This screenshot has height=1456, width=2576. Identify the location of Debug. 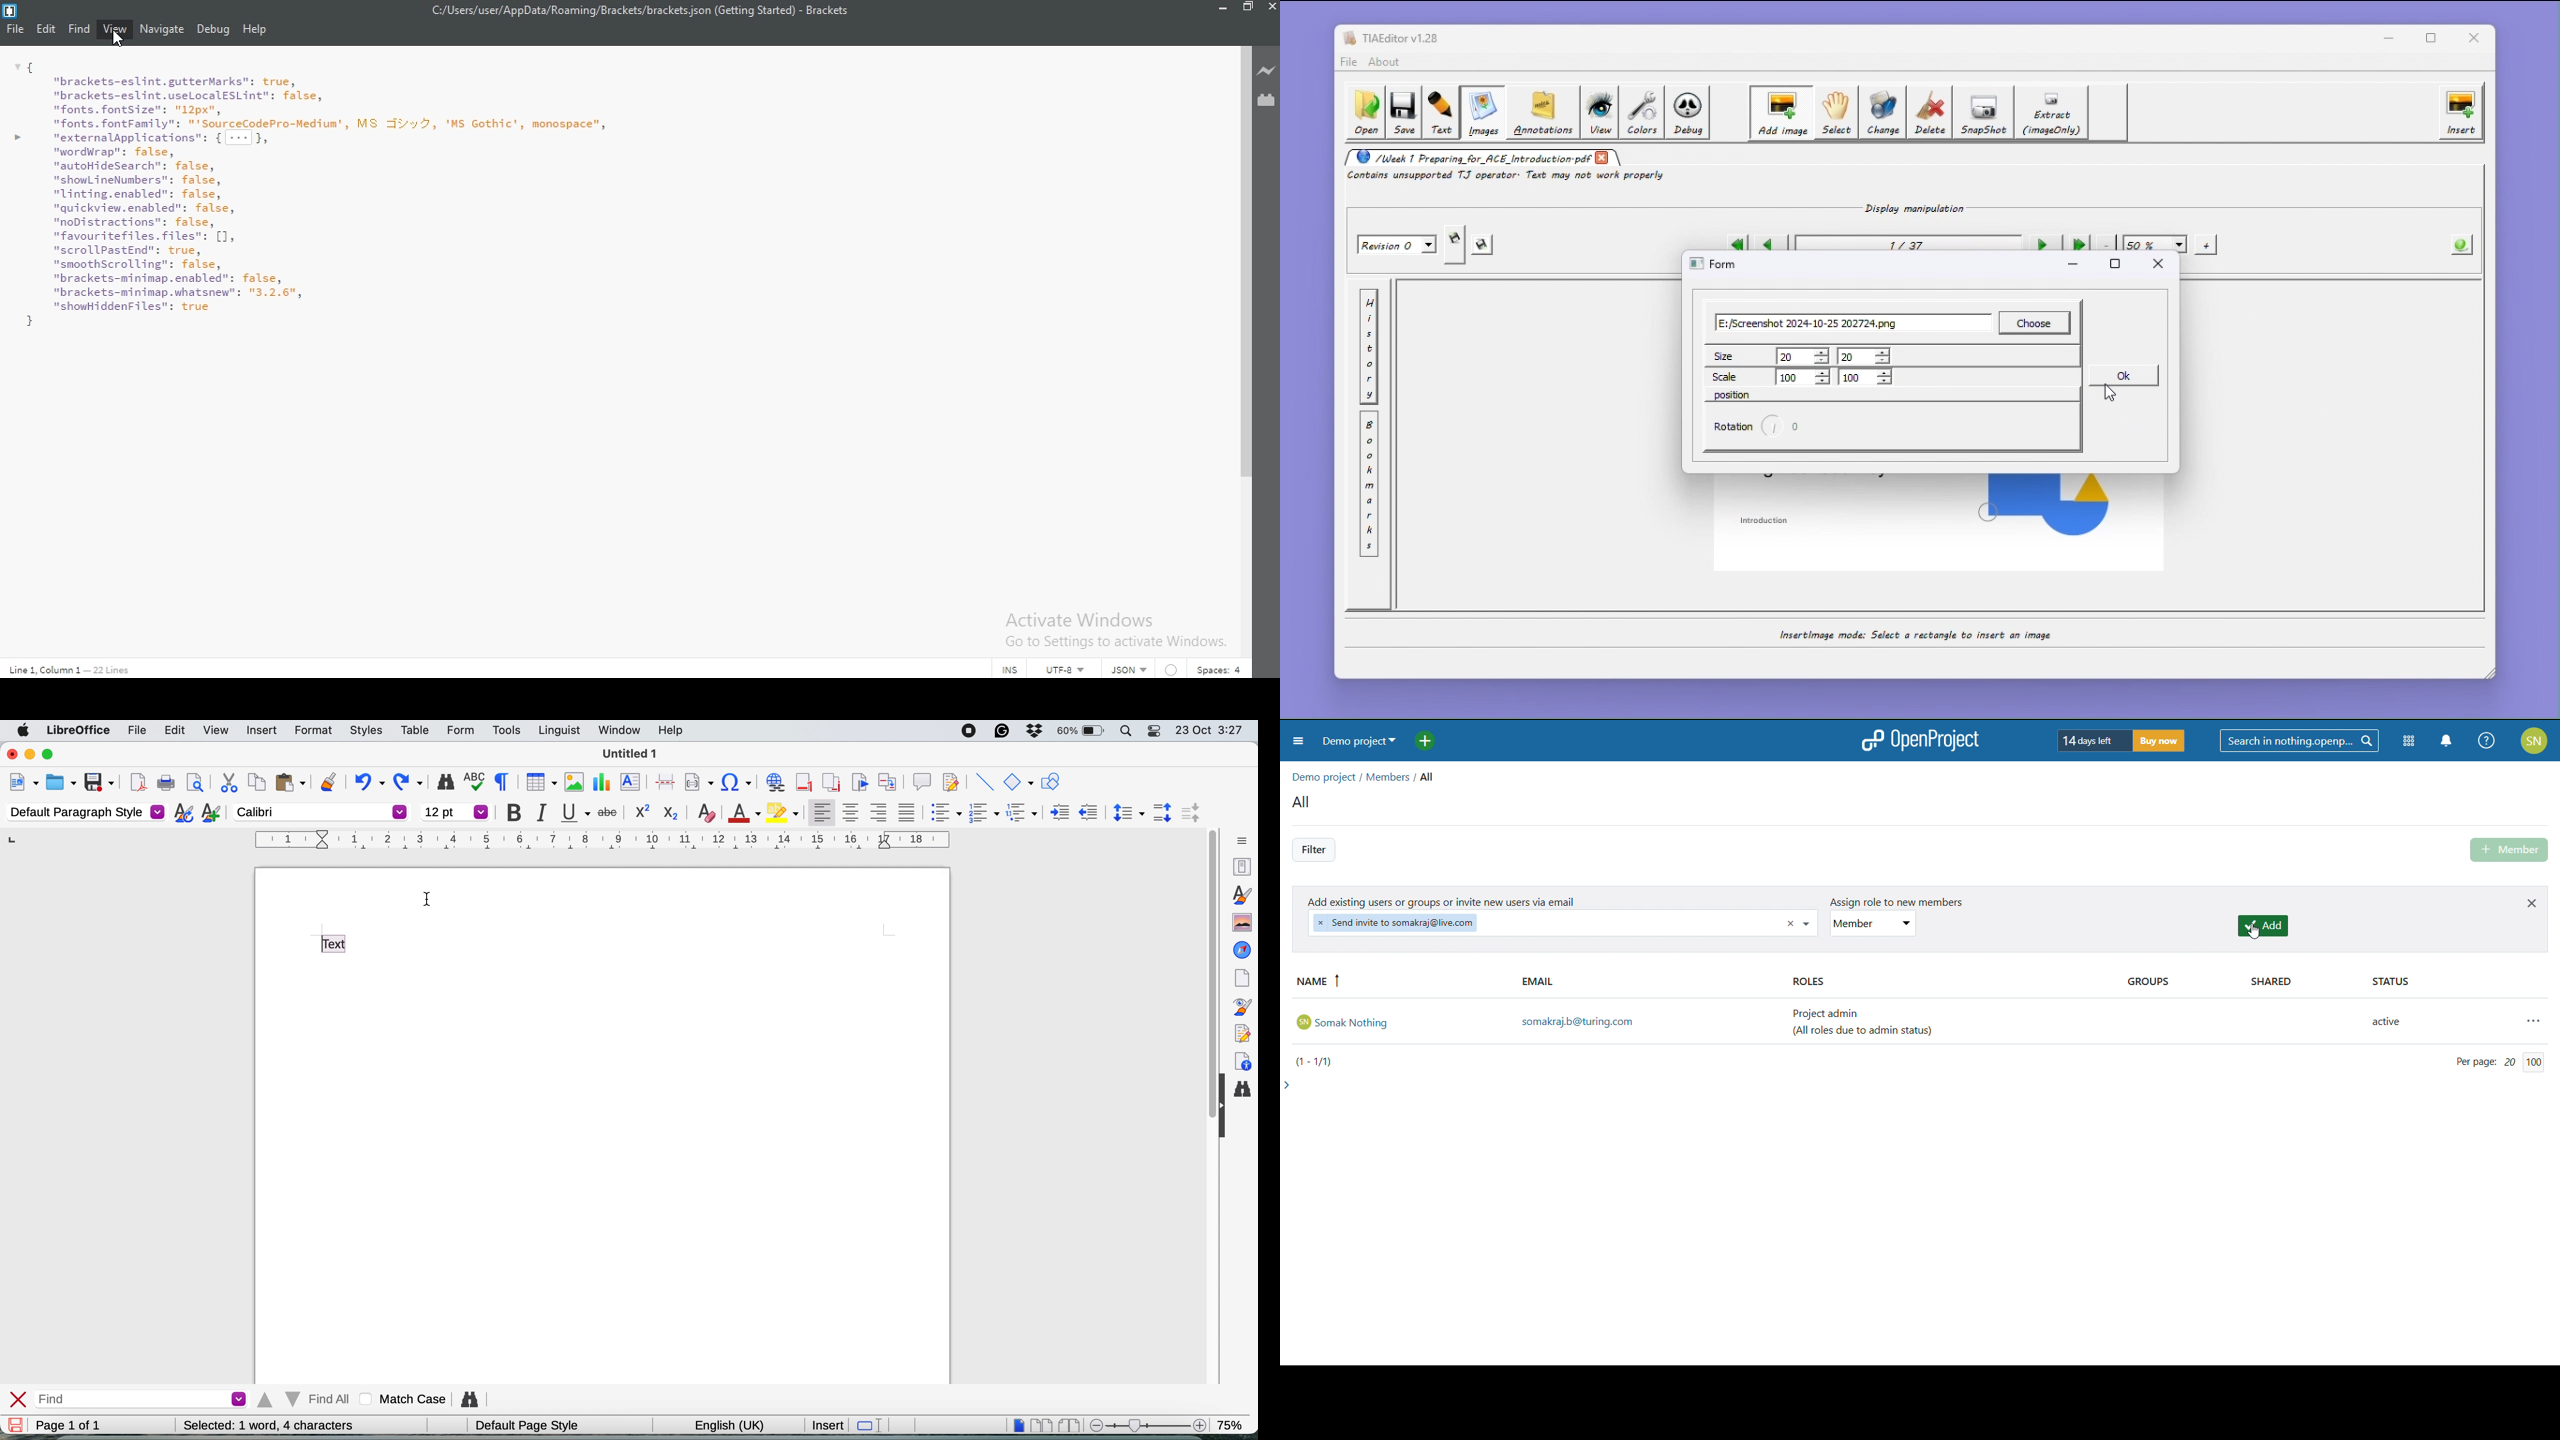
(214, 32).